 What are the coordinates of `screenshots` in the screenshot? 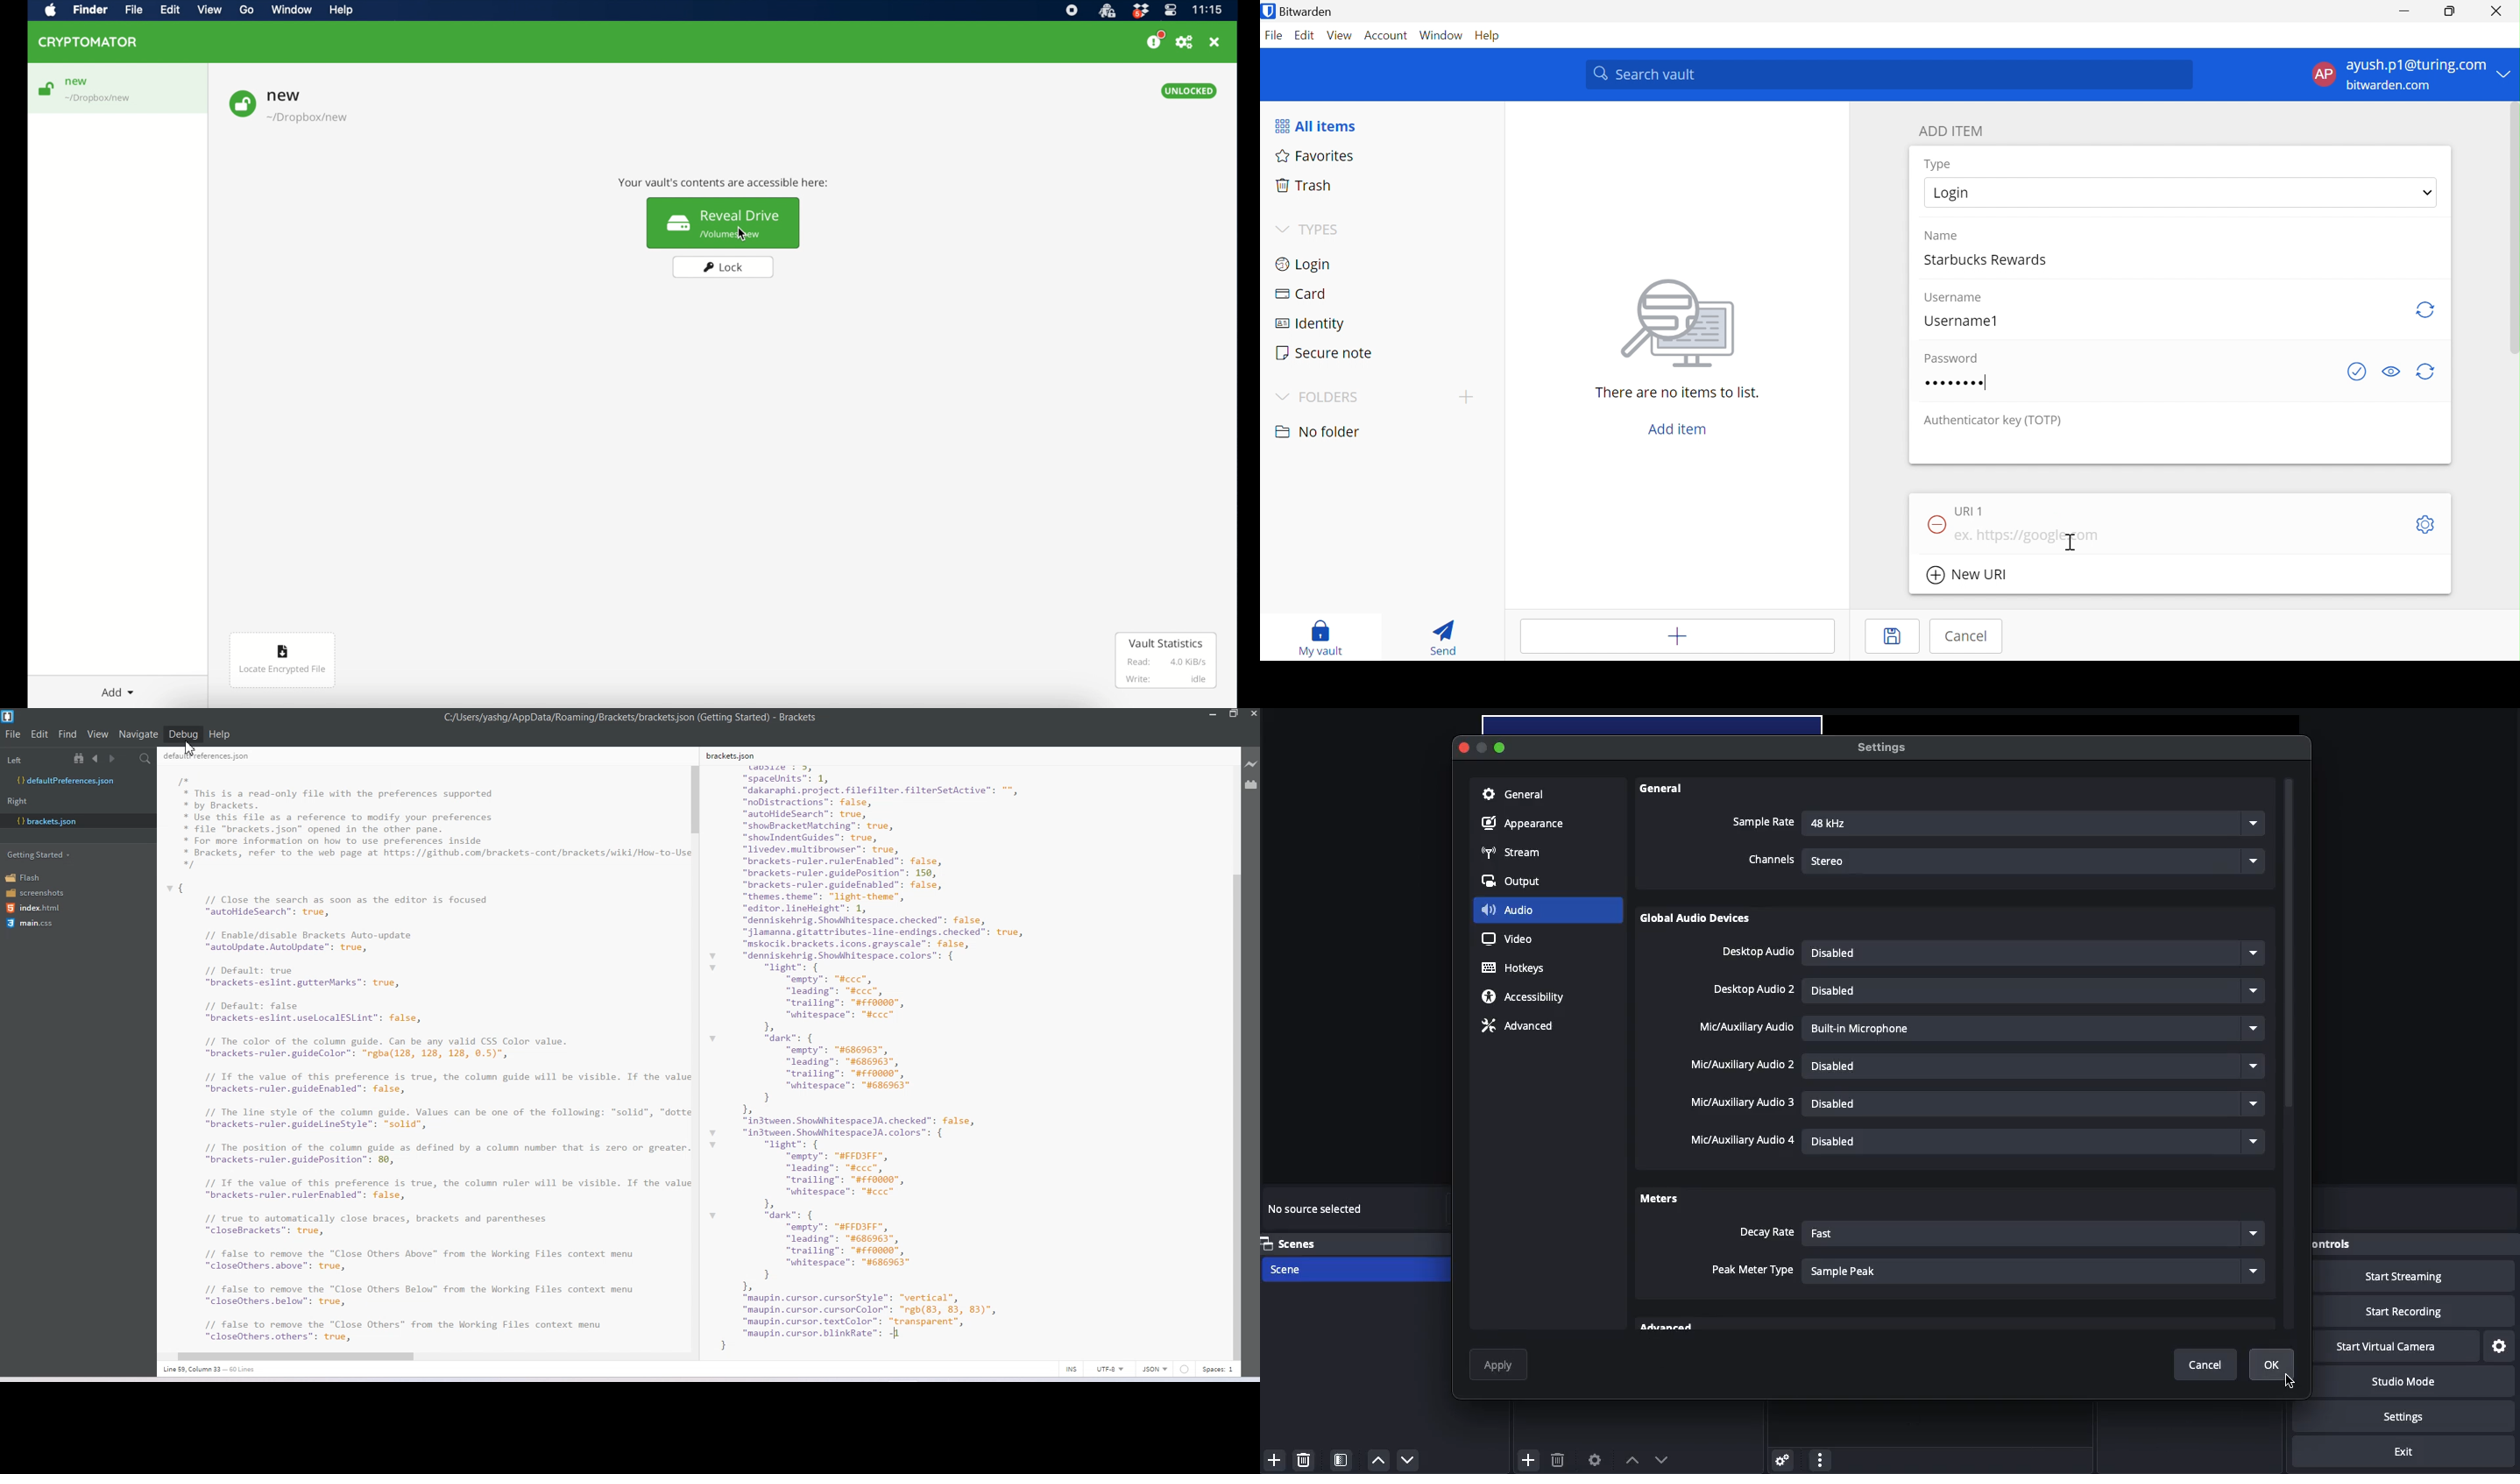 It's located at (36, 894).